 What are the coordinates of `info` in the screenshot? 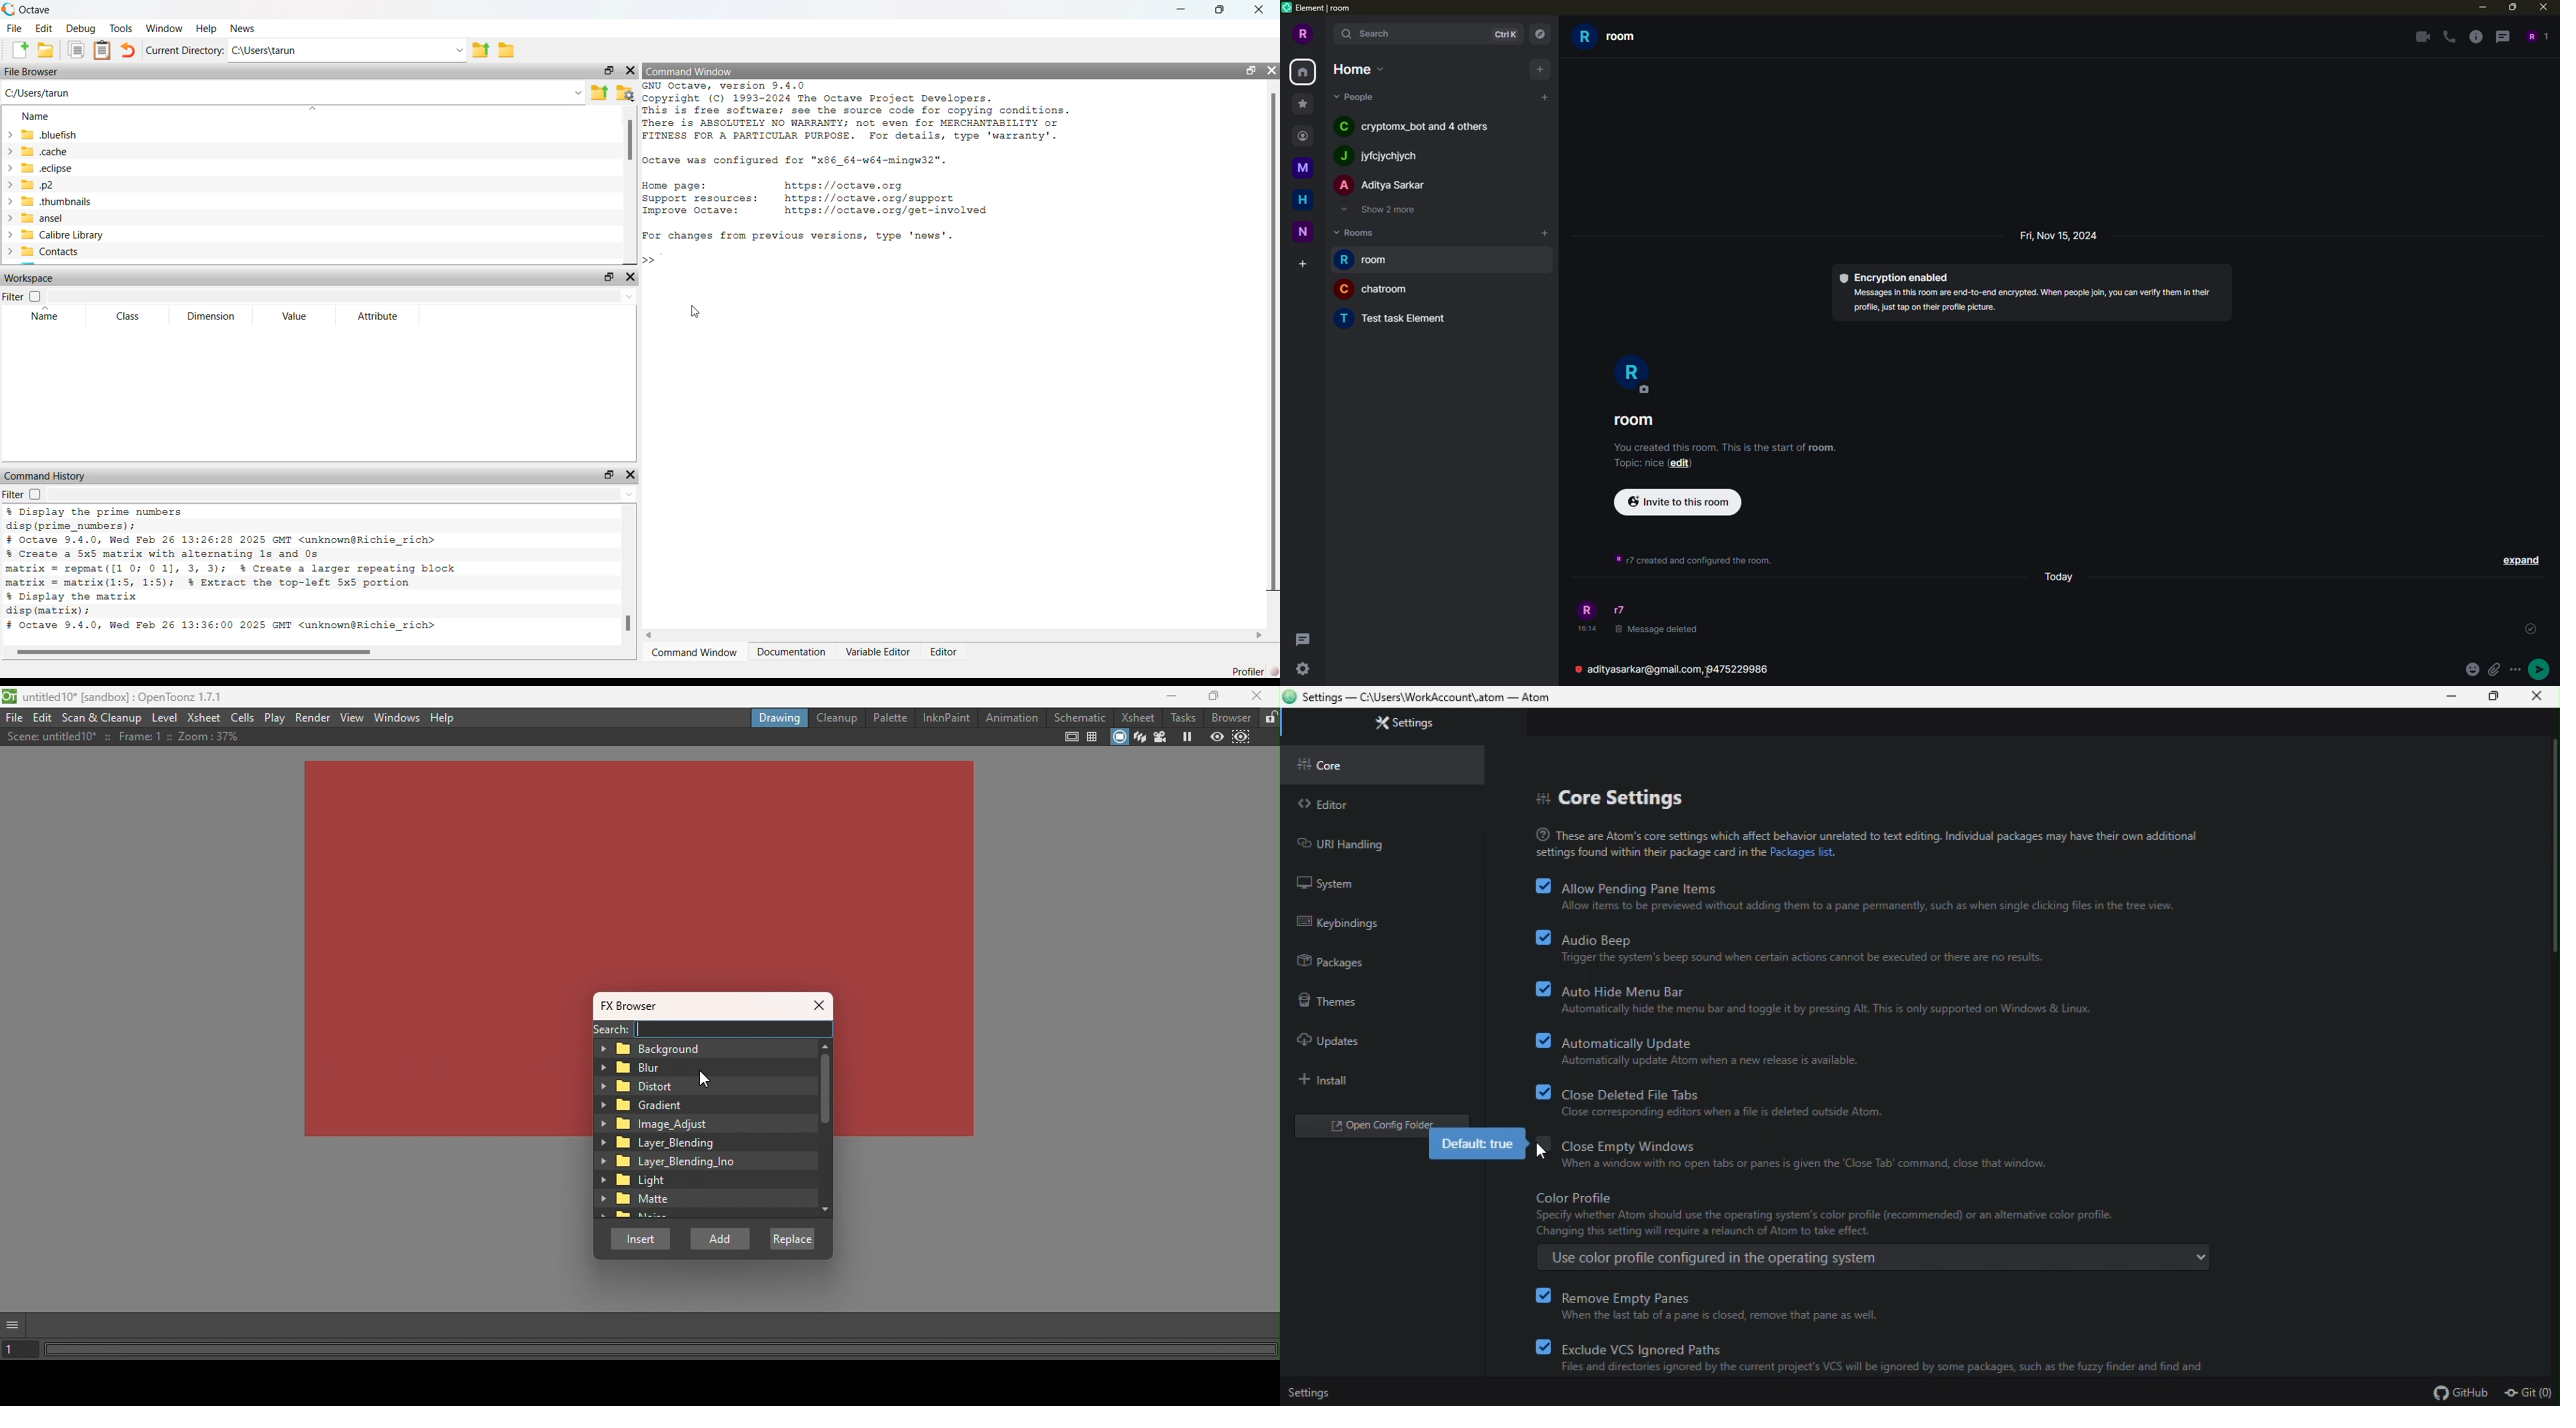 It's located at (1697, 563).